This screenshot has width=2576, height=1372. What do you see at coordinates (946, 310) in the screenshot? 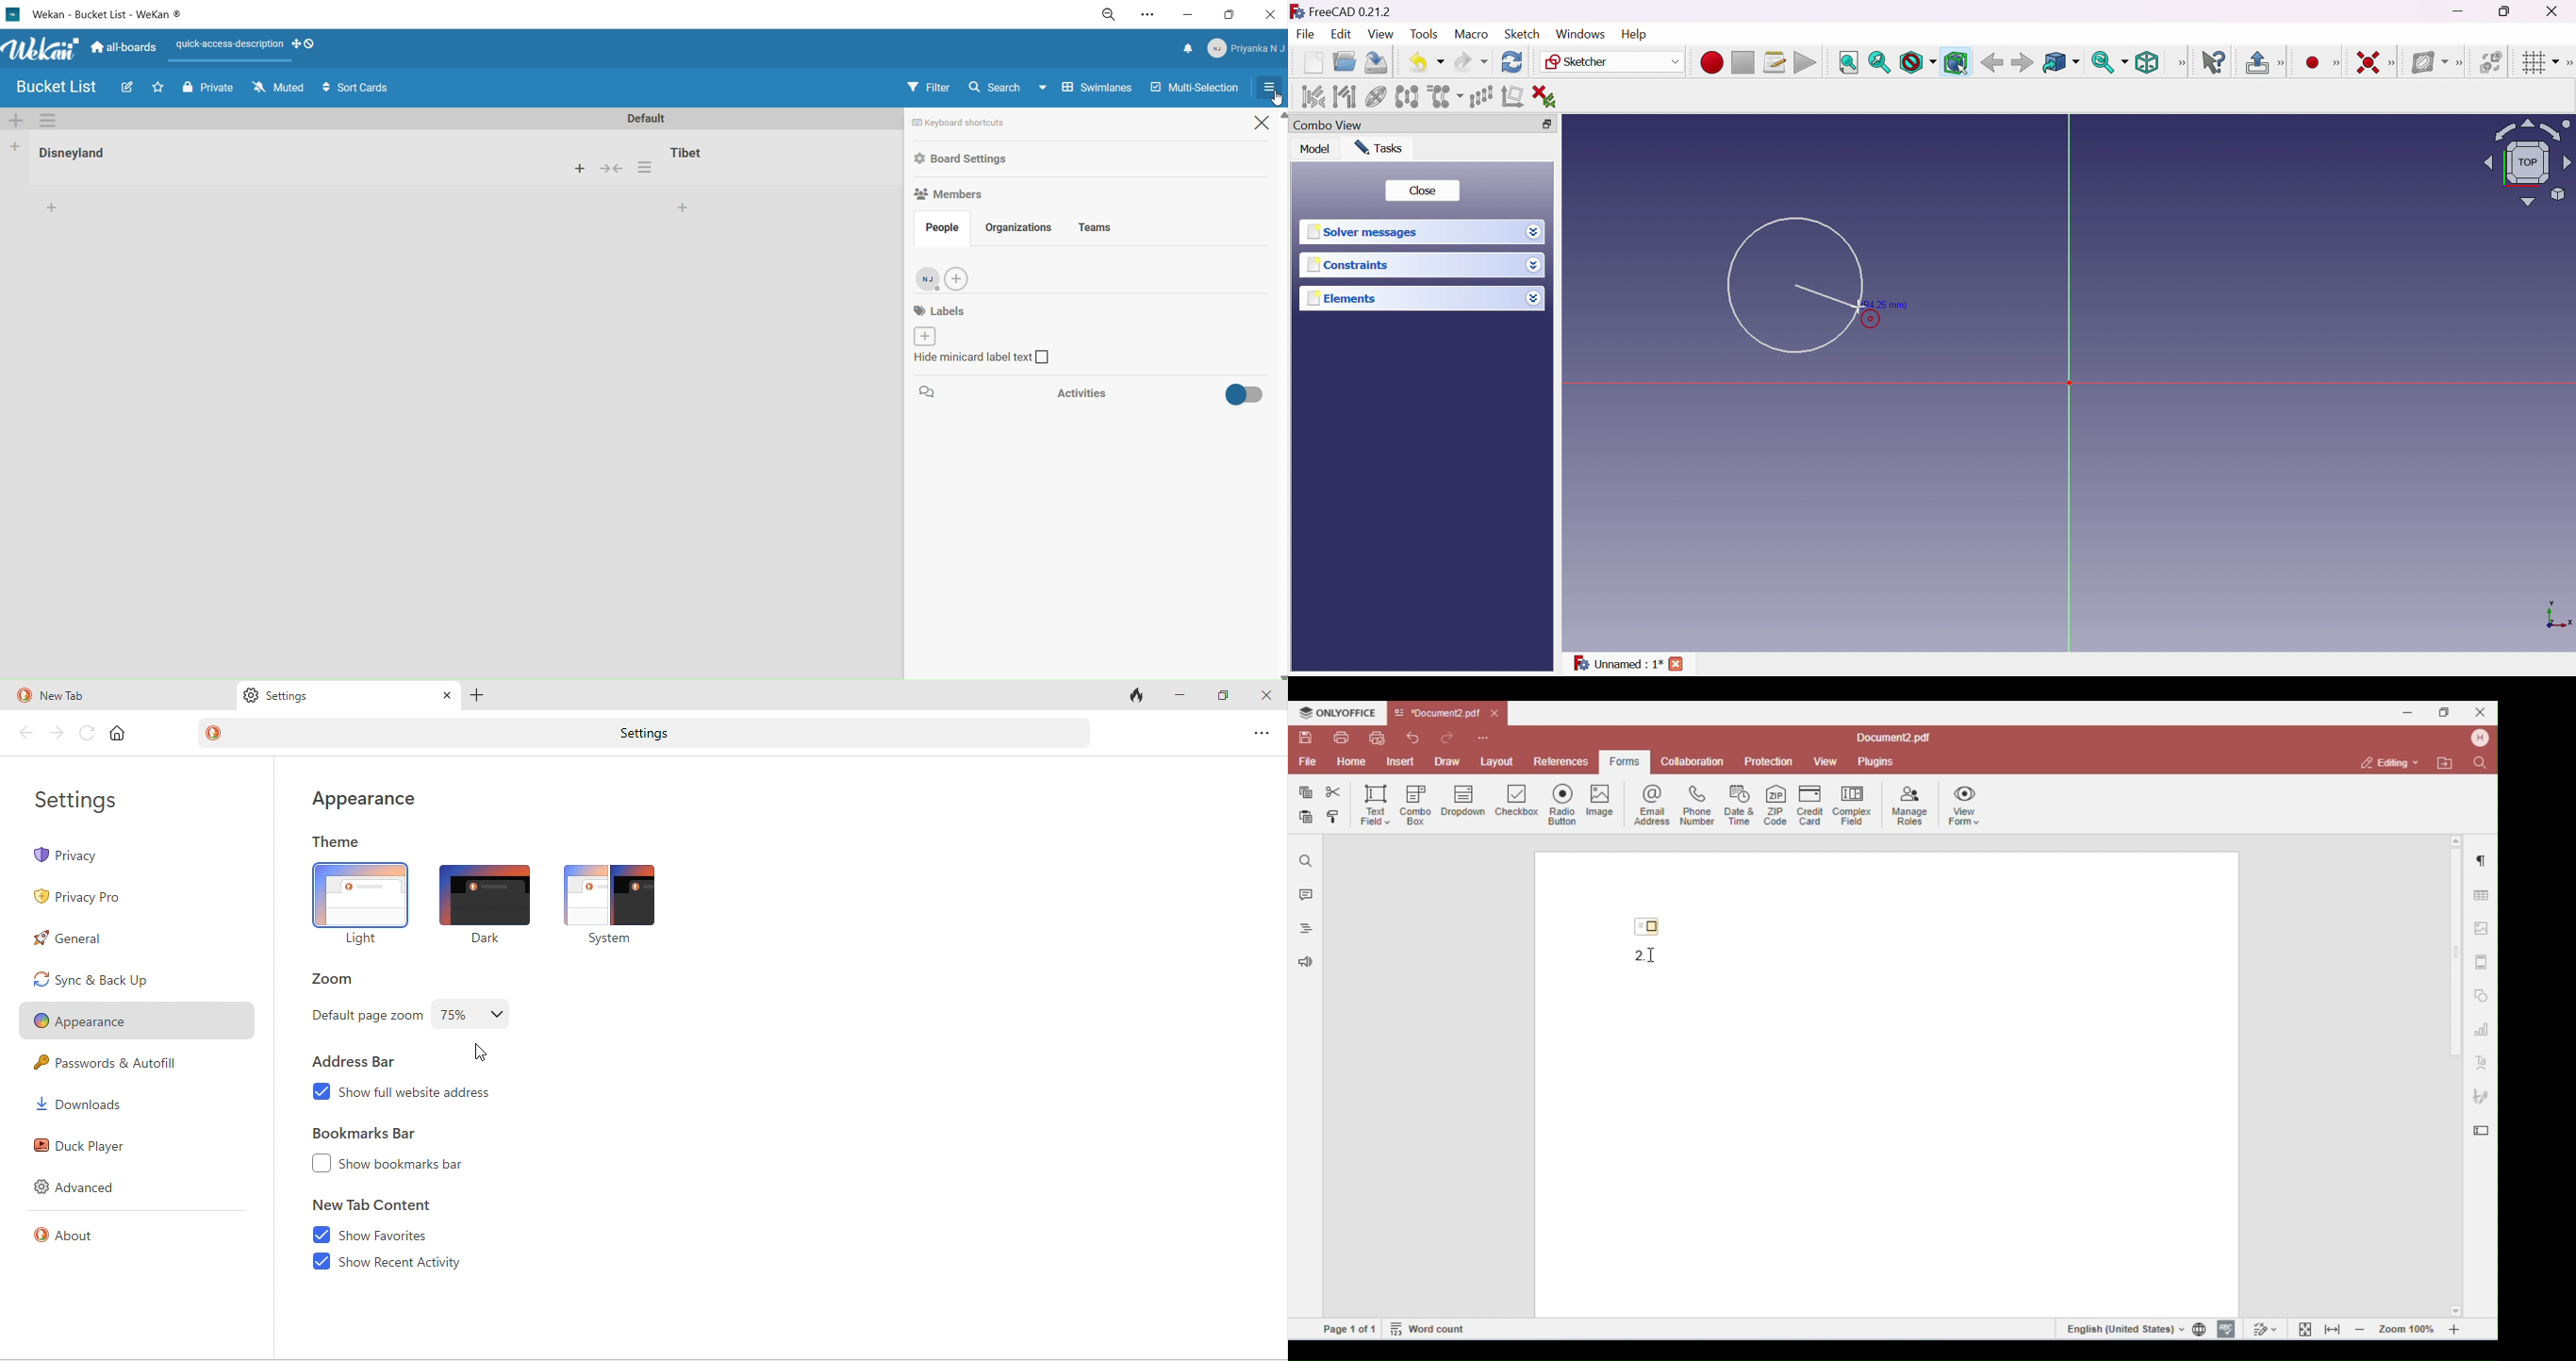
I see `labels` at bounding box center [946, 310].